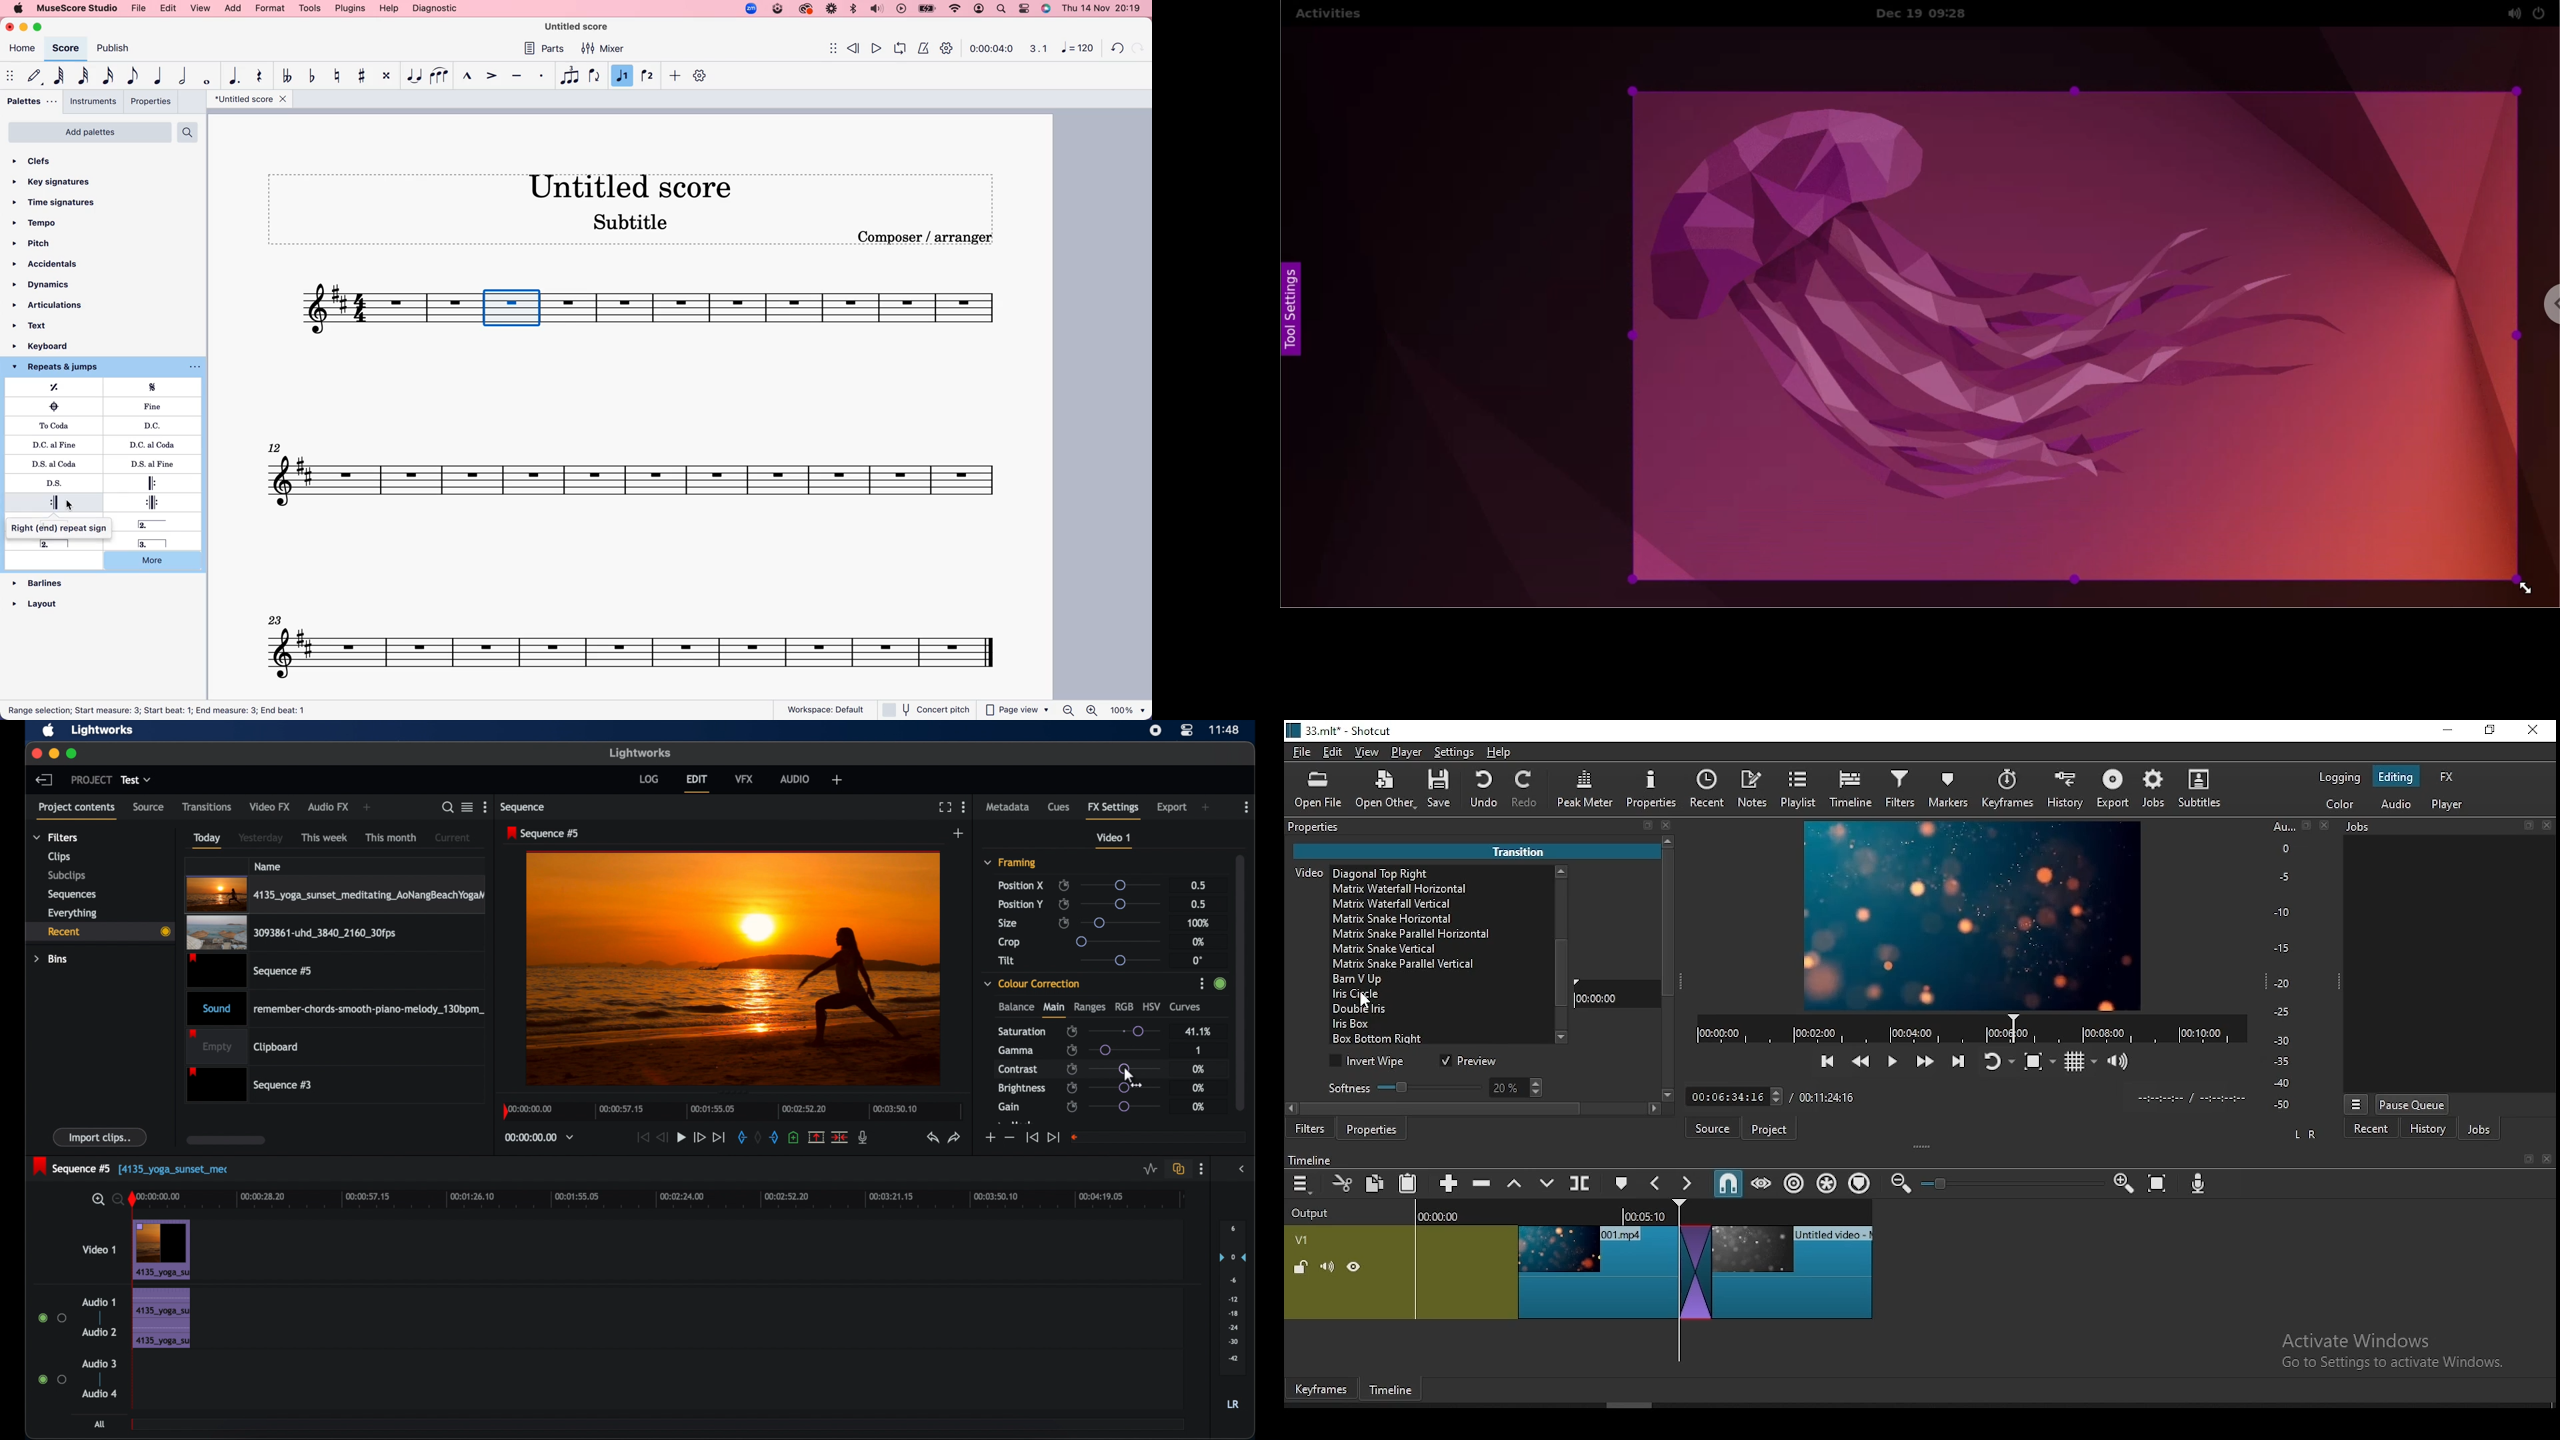  I want to click on bins, so click(51, 958).